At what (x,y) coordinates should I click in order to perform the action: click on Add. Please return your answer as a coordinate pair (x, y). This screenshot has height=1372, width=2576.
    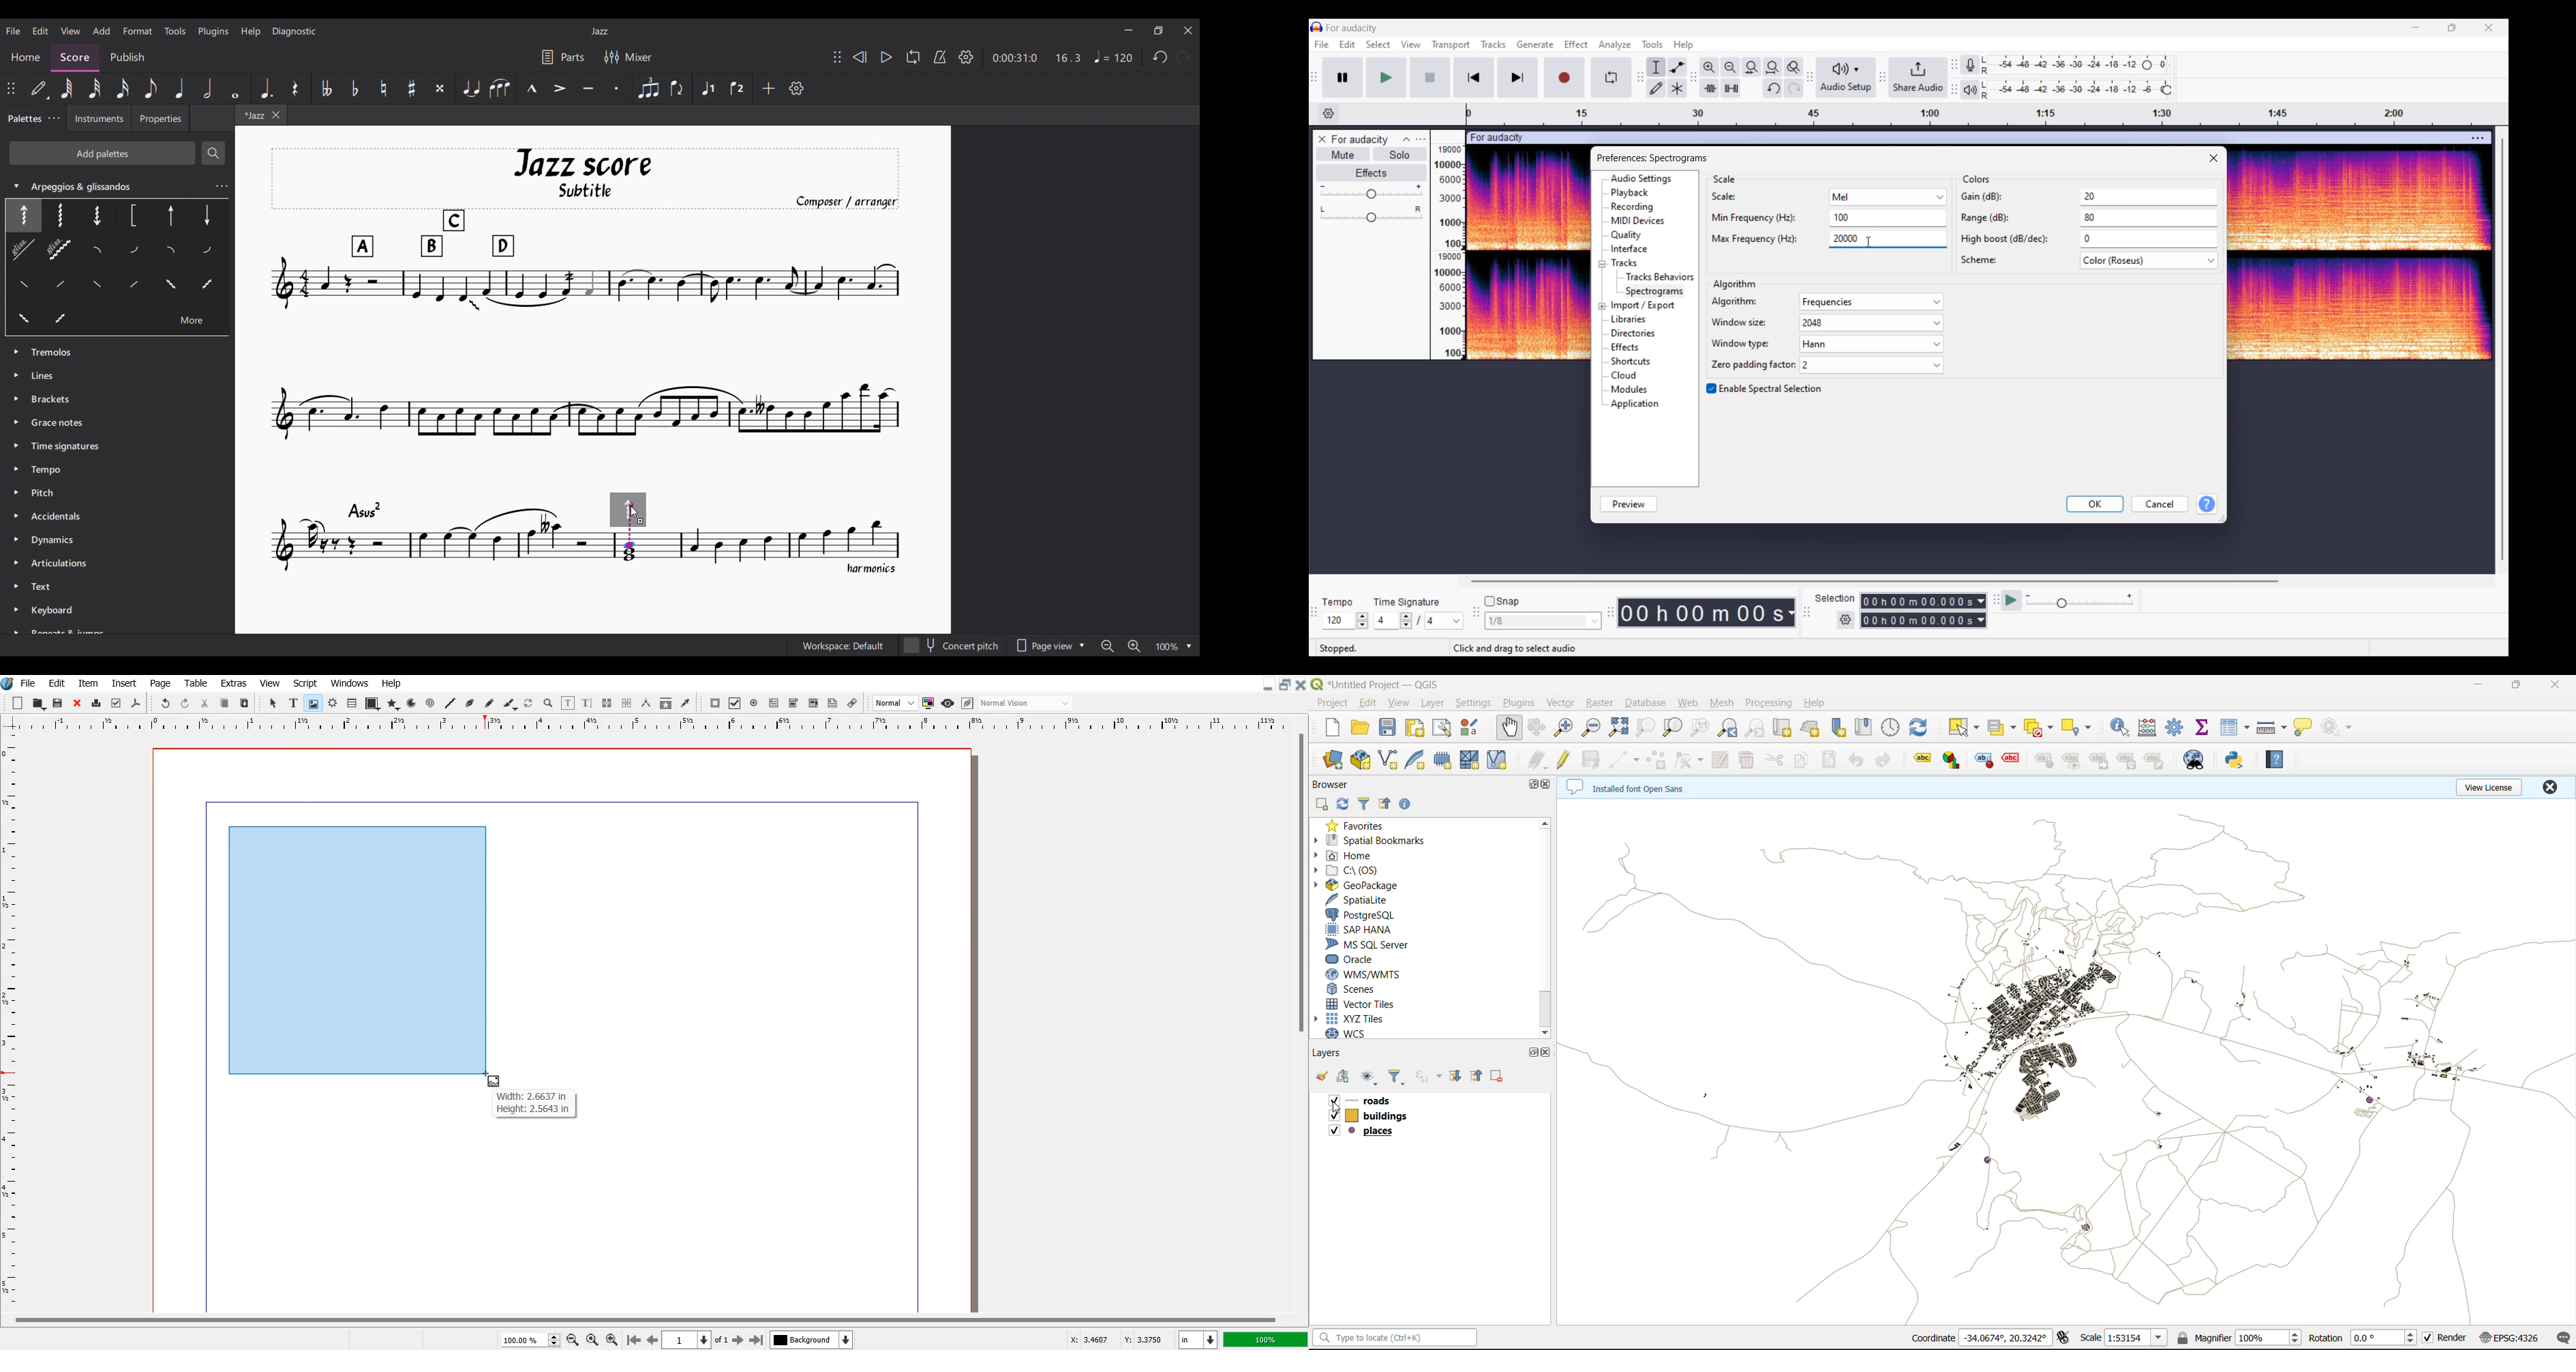
    Looking at the image, I should click on (18, 702).